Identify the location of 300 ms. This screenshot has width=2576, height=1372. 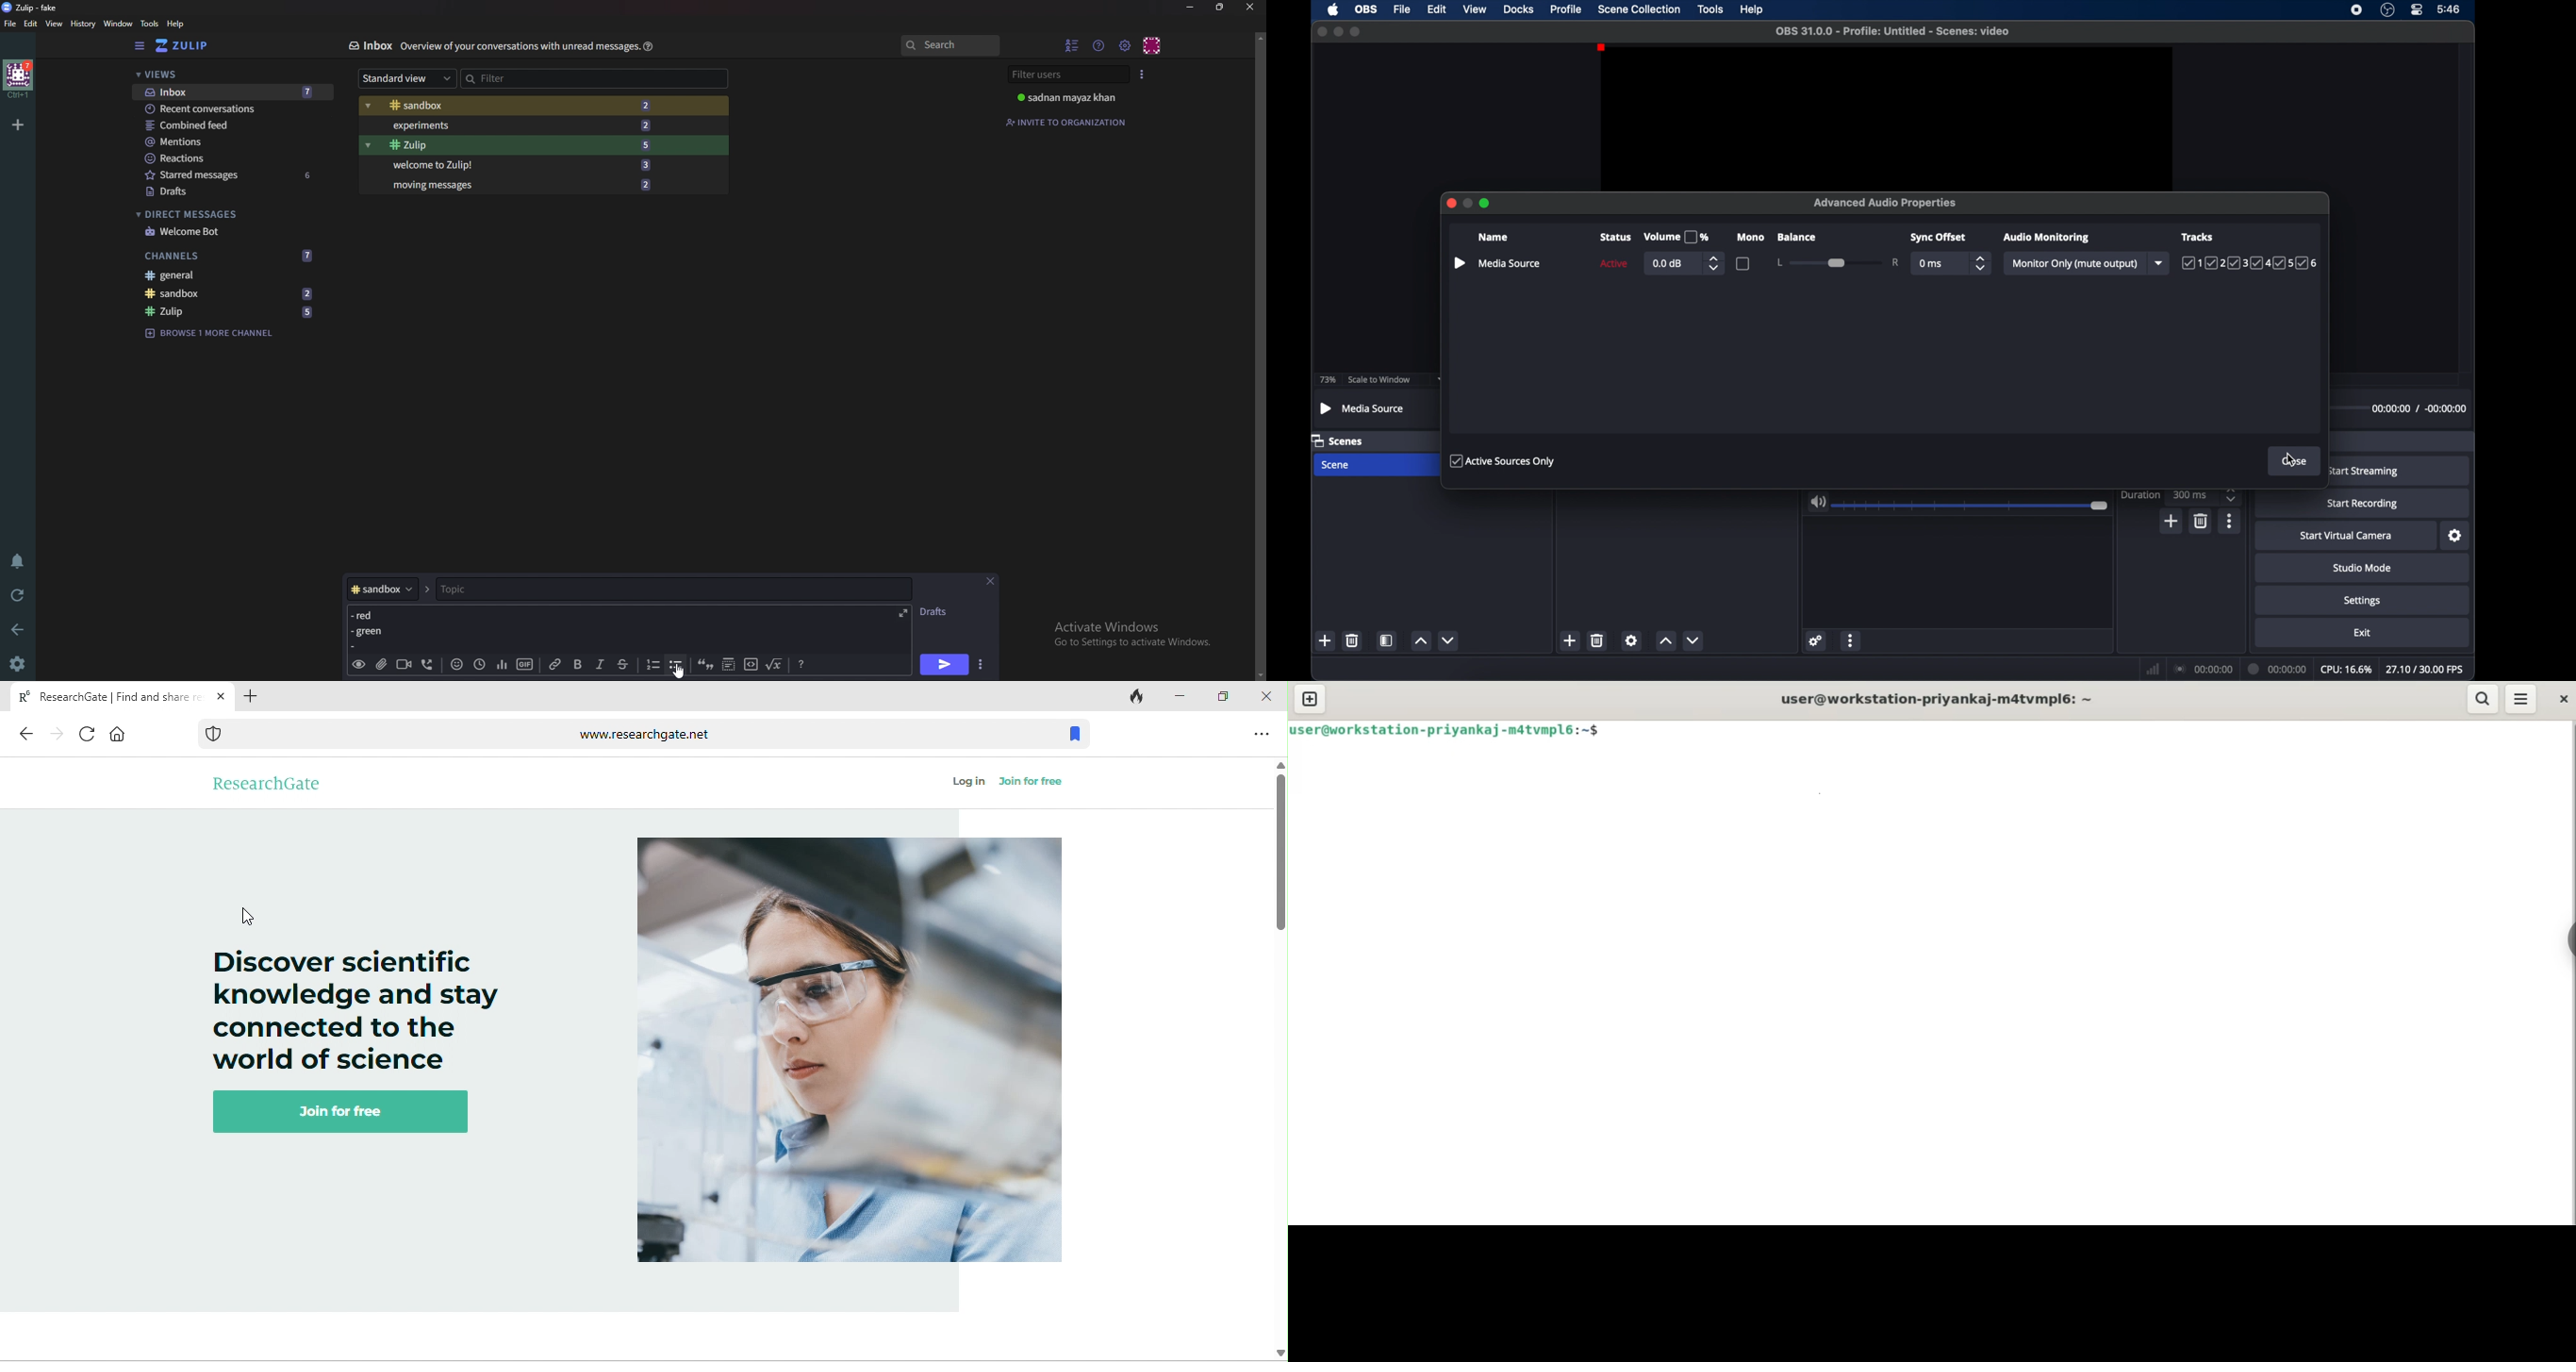
(2192, 494).